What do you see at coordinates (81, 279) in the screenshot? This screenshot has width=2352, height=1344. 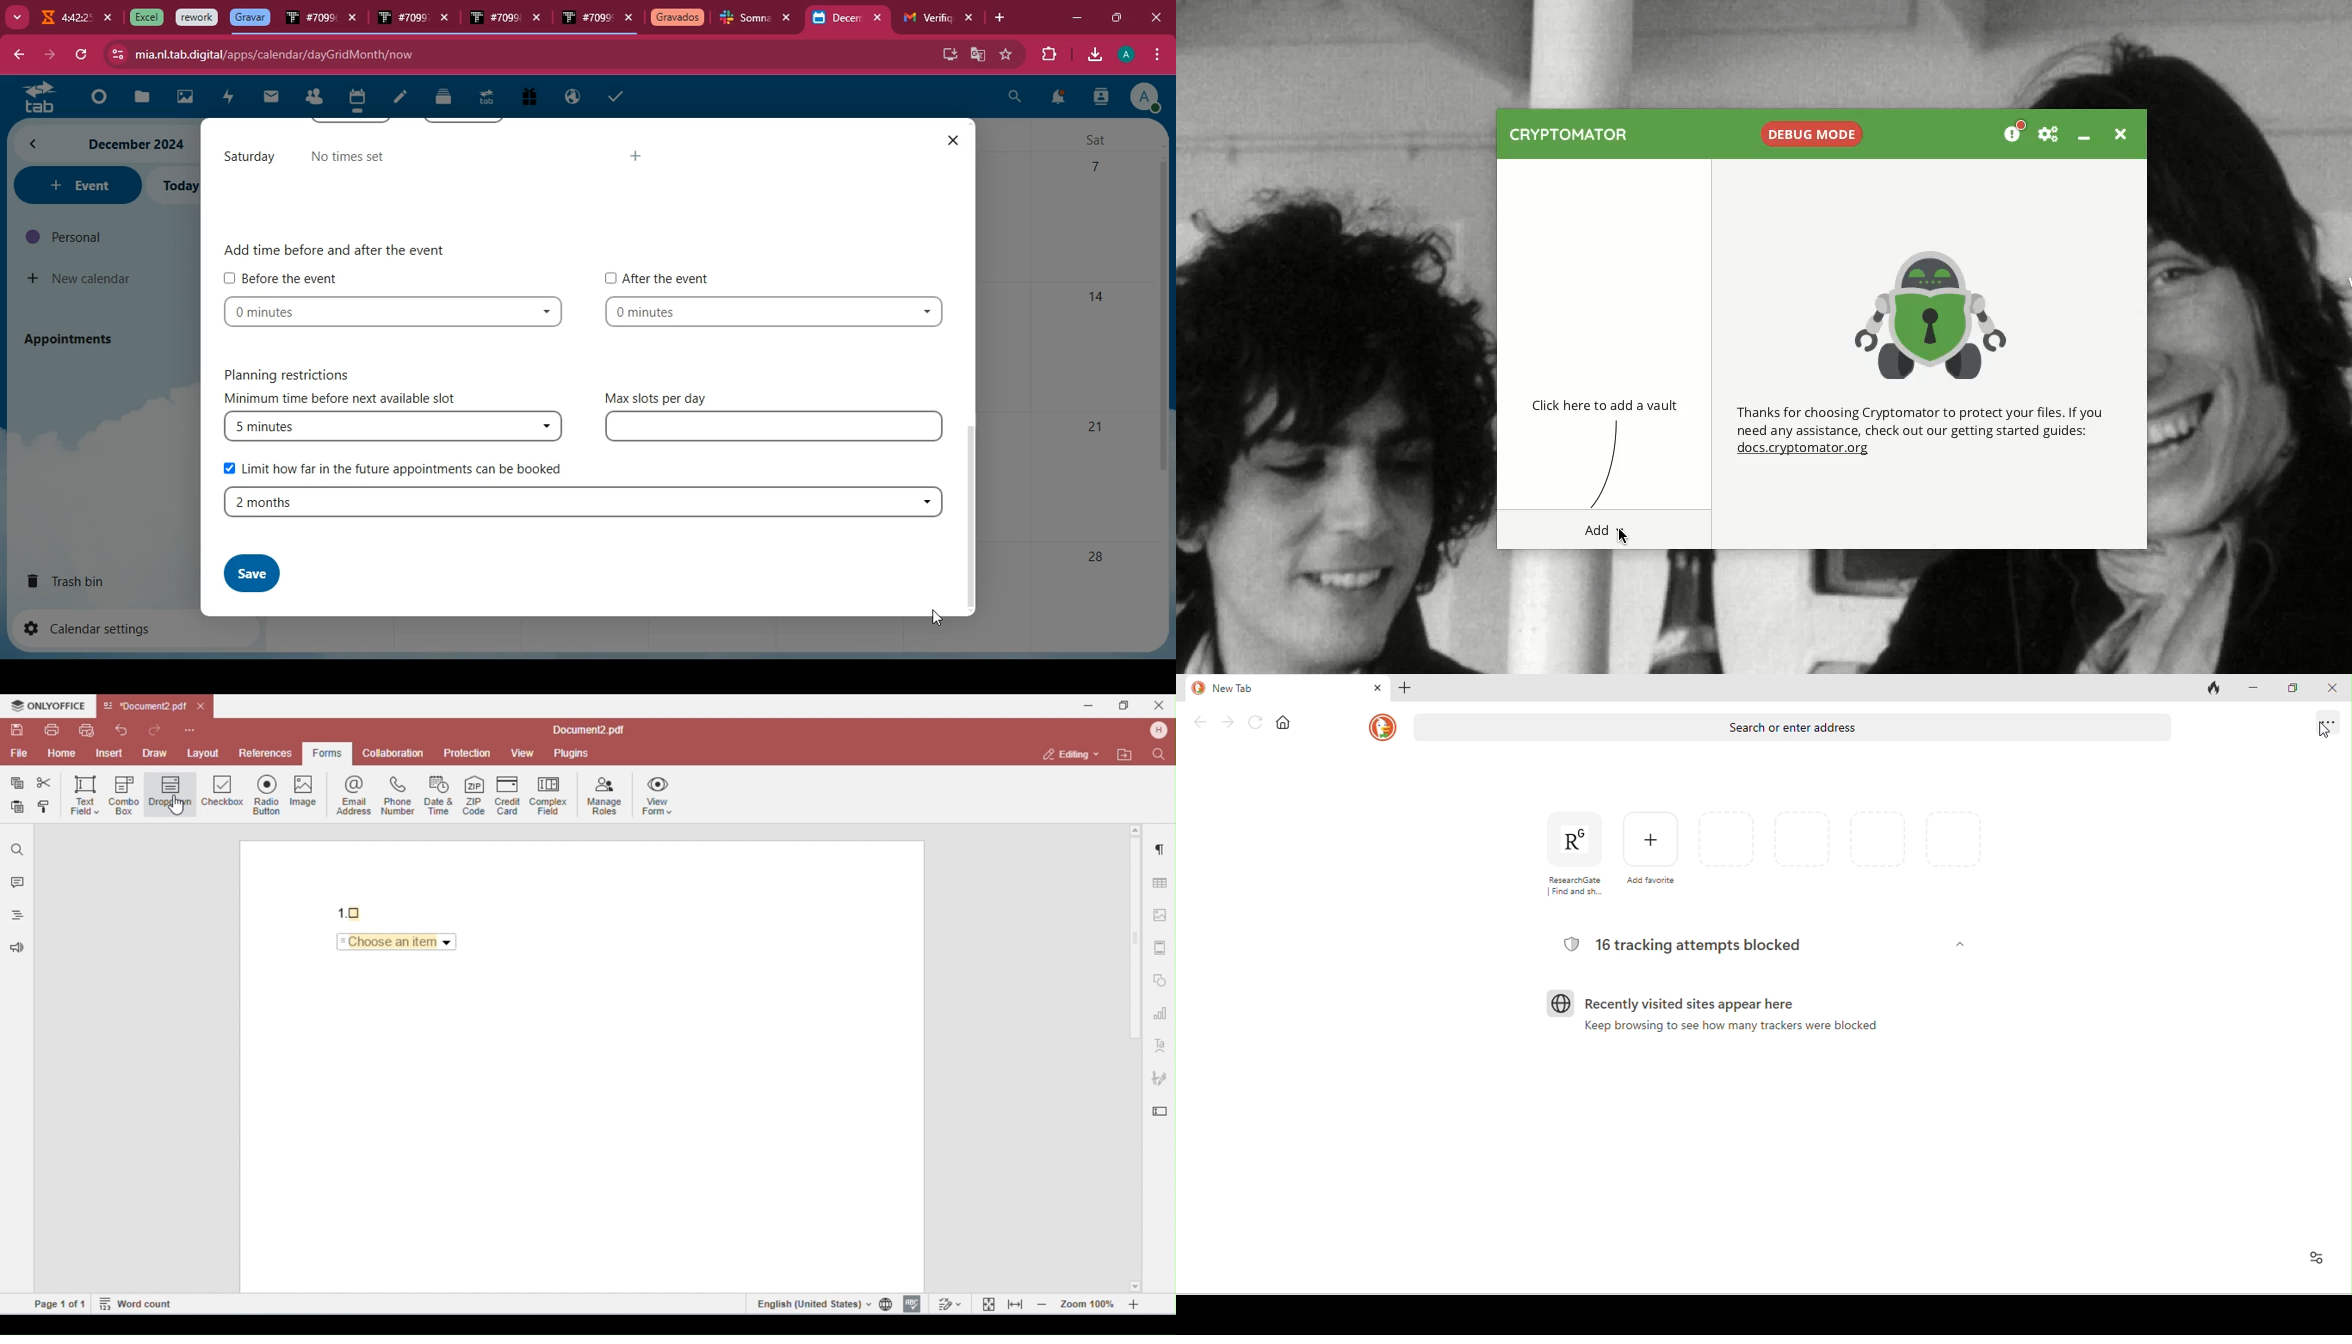 I see `new calendar` at bounding box center [81, 279].